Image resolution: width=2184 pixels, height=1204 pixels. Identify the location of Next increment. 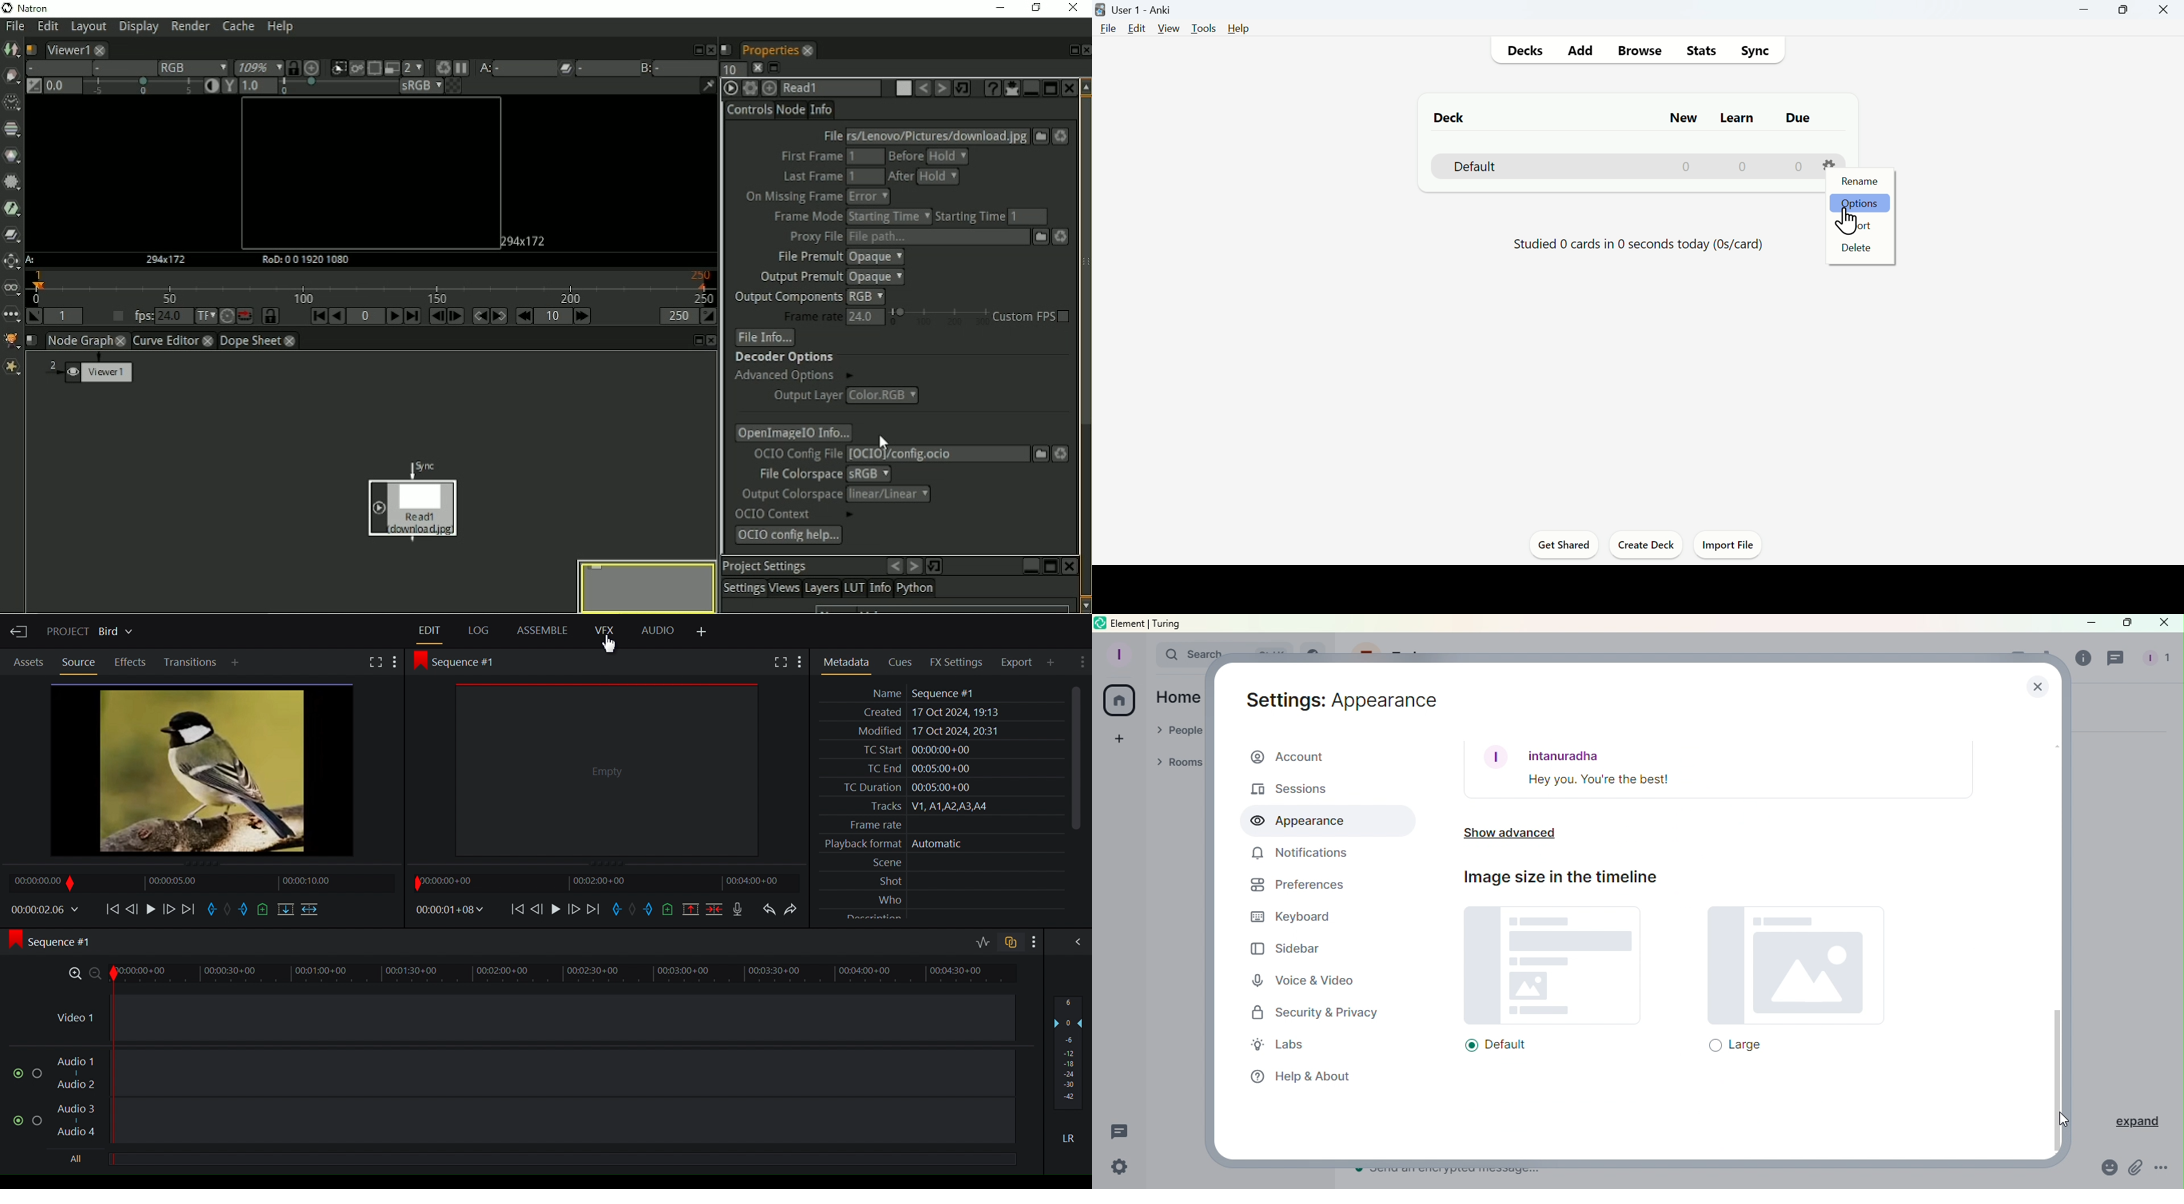
(583, 317).